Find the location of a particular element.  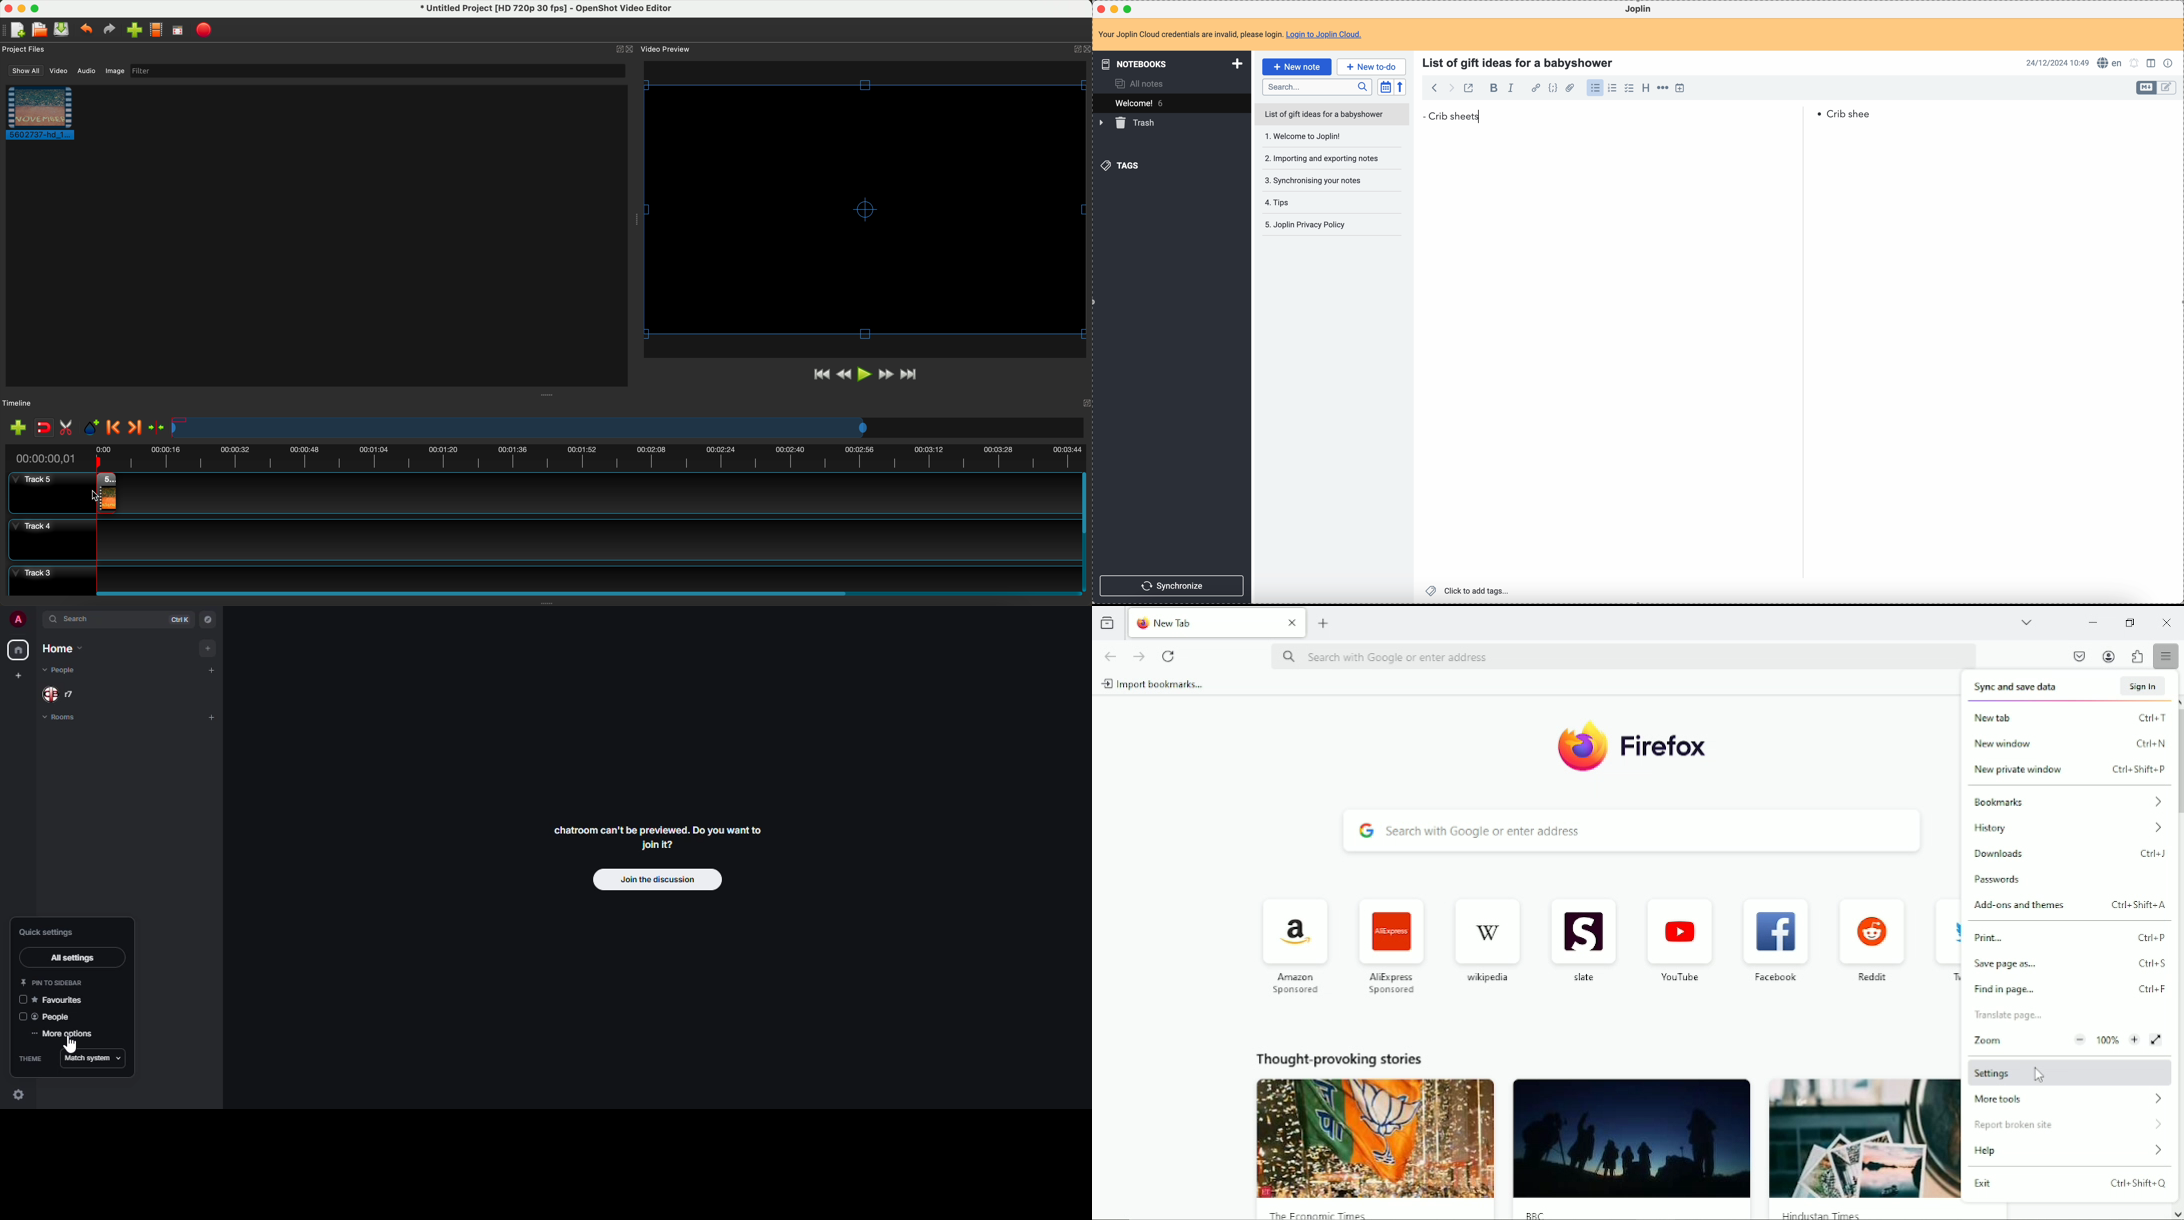

toggle edit layout is located at coordinates (2146, 88).